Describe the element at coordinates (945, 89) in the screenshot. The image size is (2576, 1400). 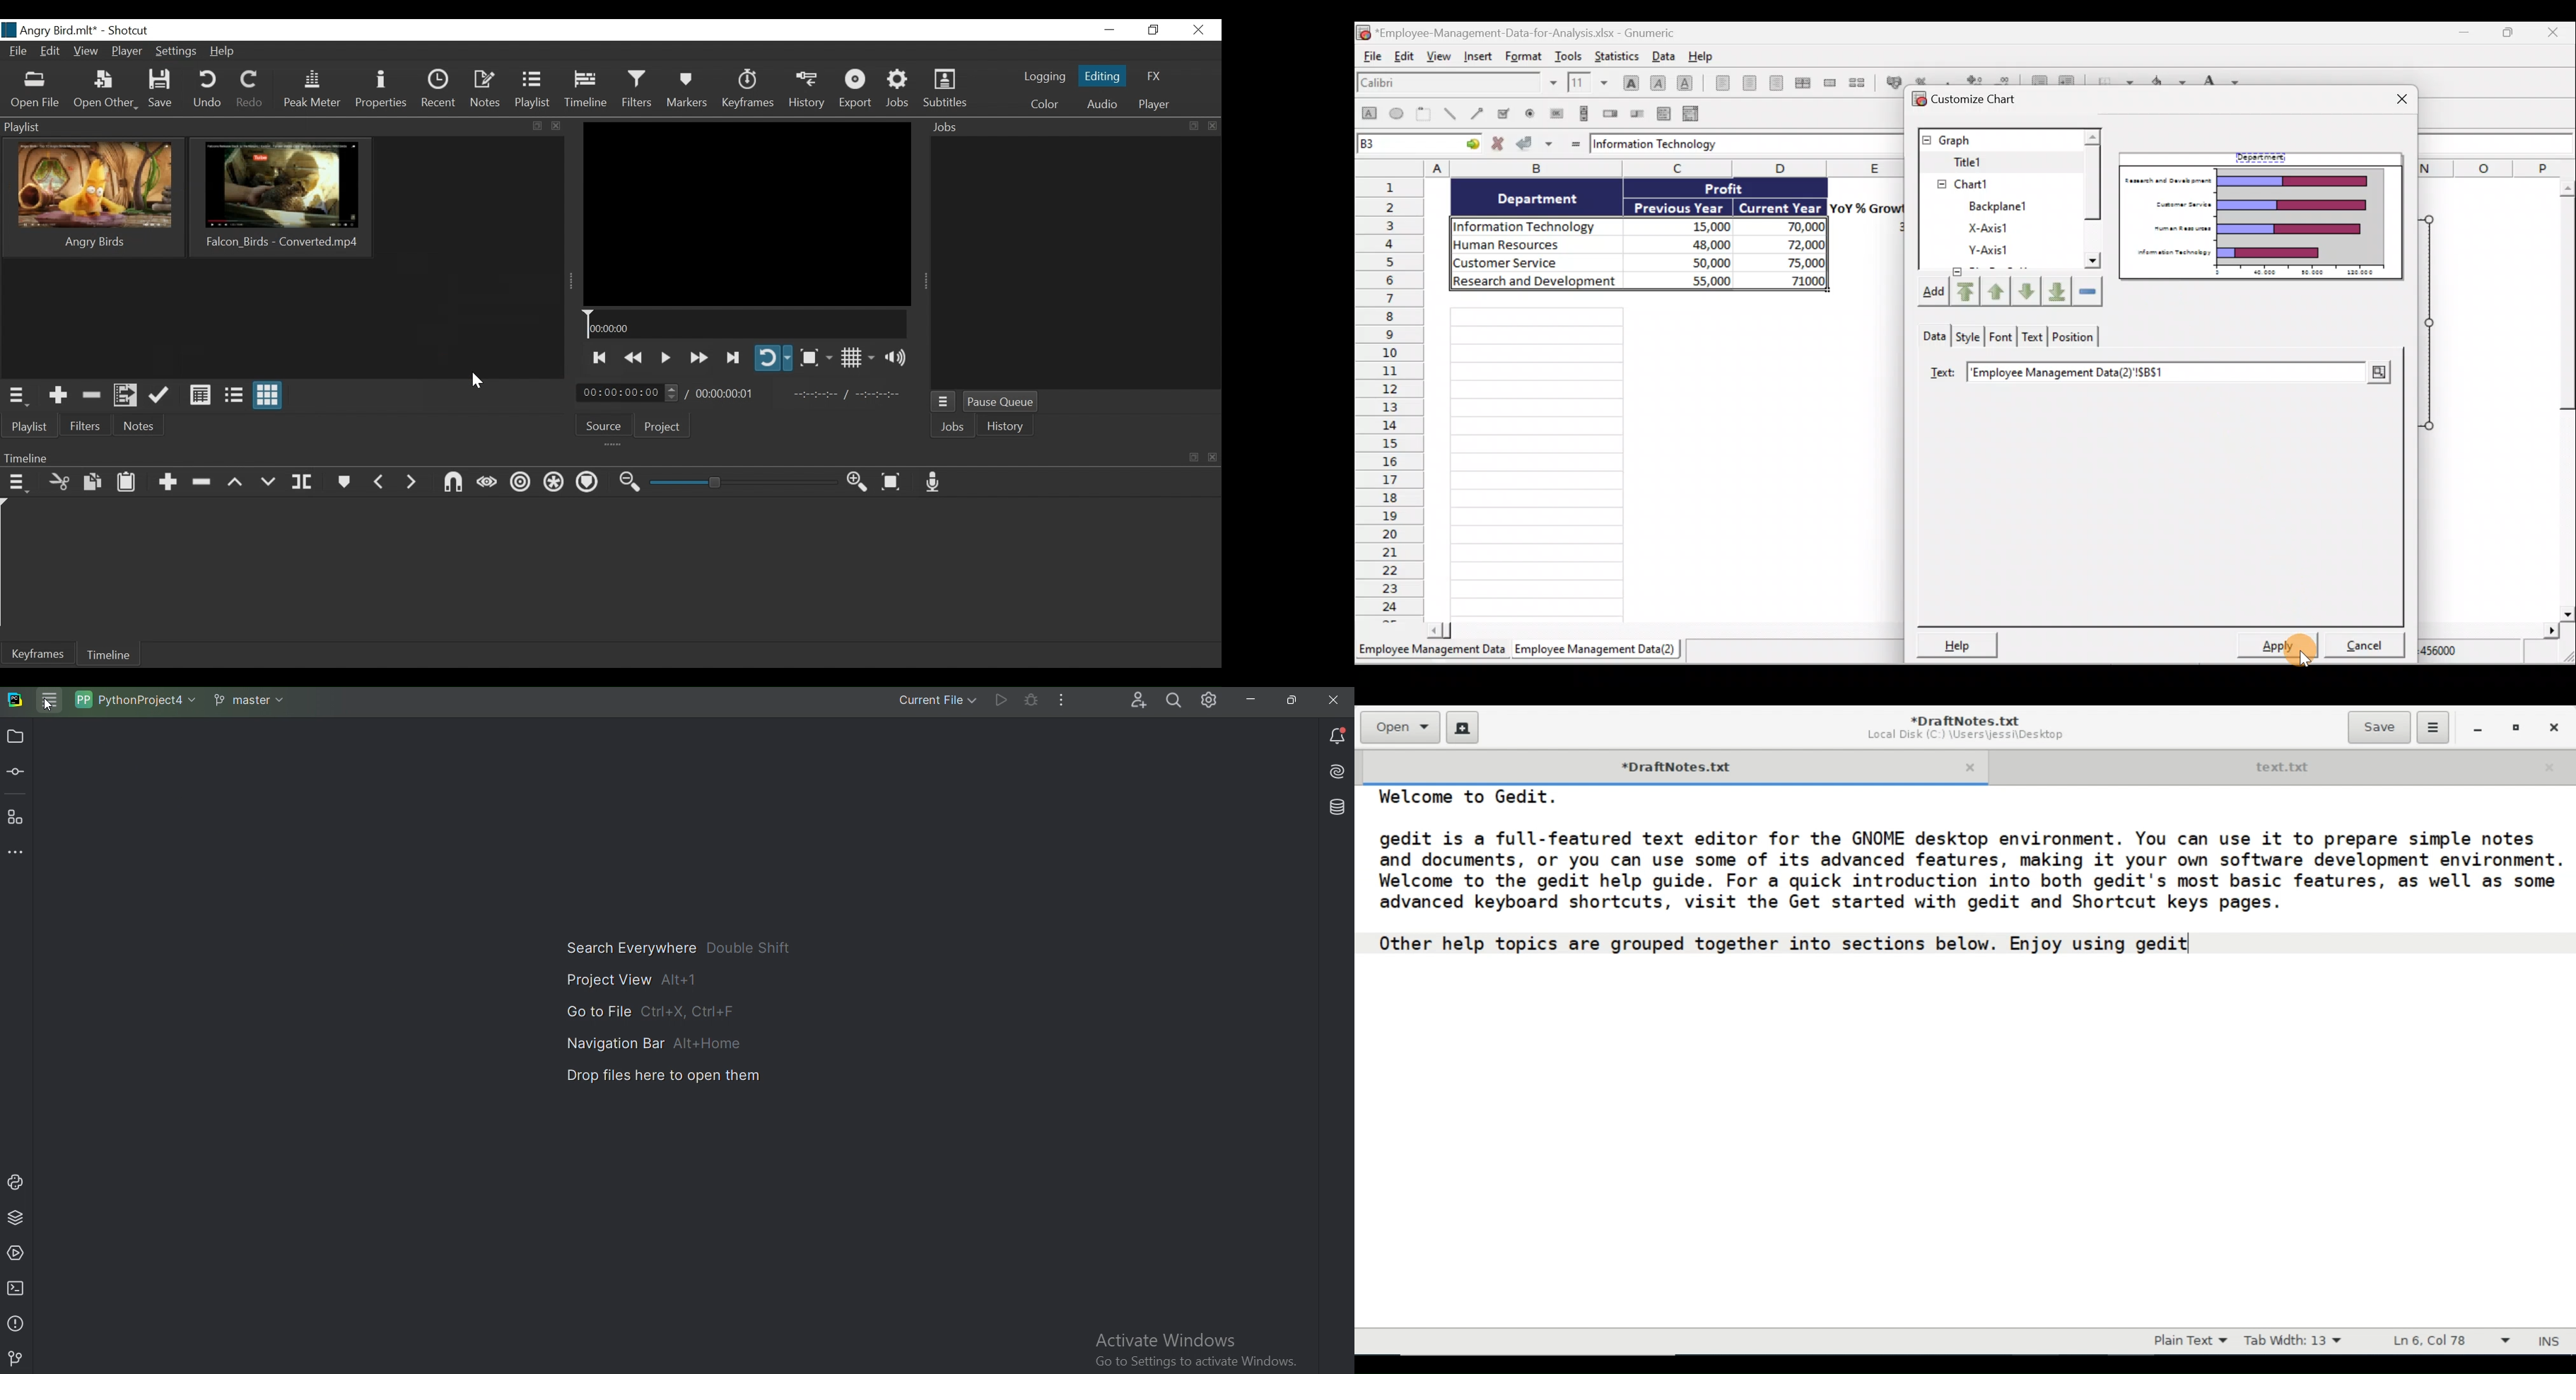
I see `Subtitles` at that location.